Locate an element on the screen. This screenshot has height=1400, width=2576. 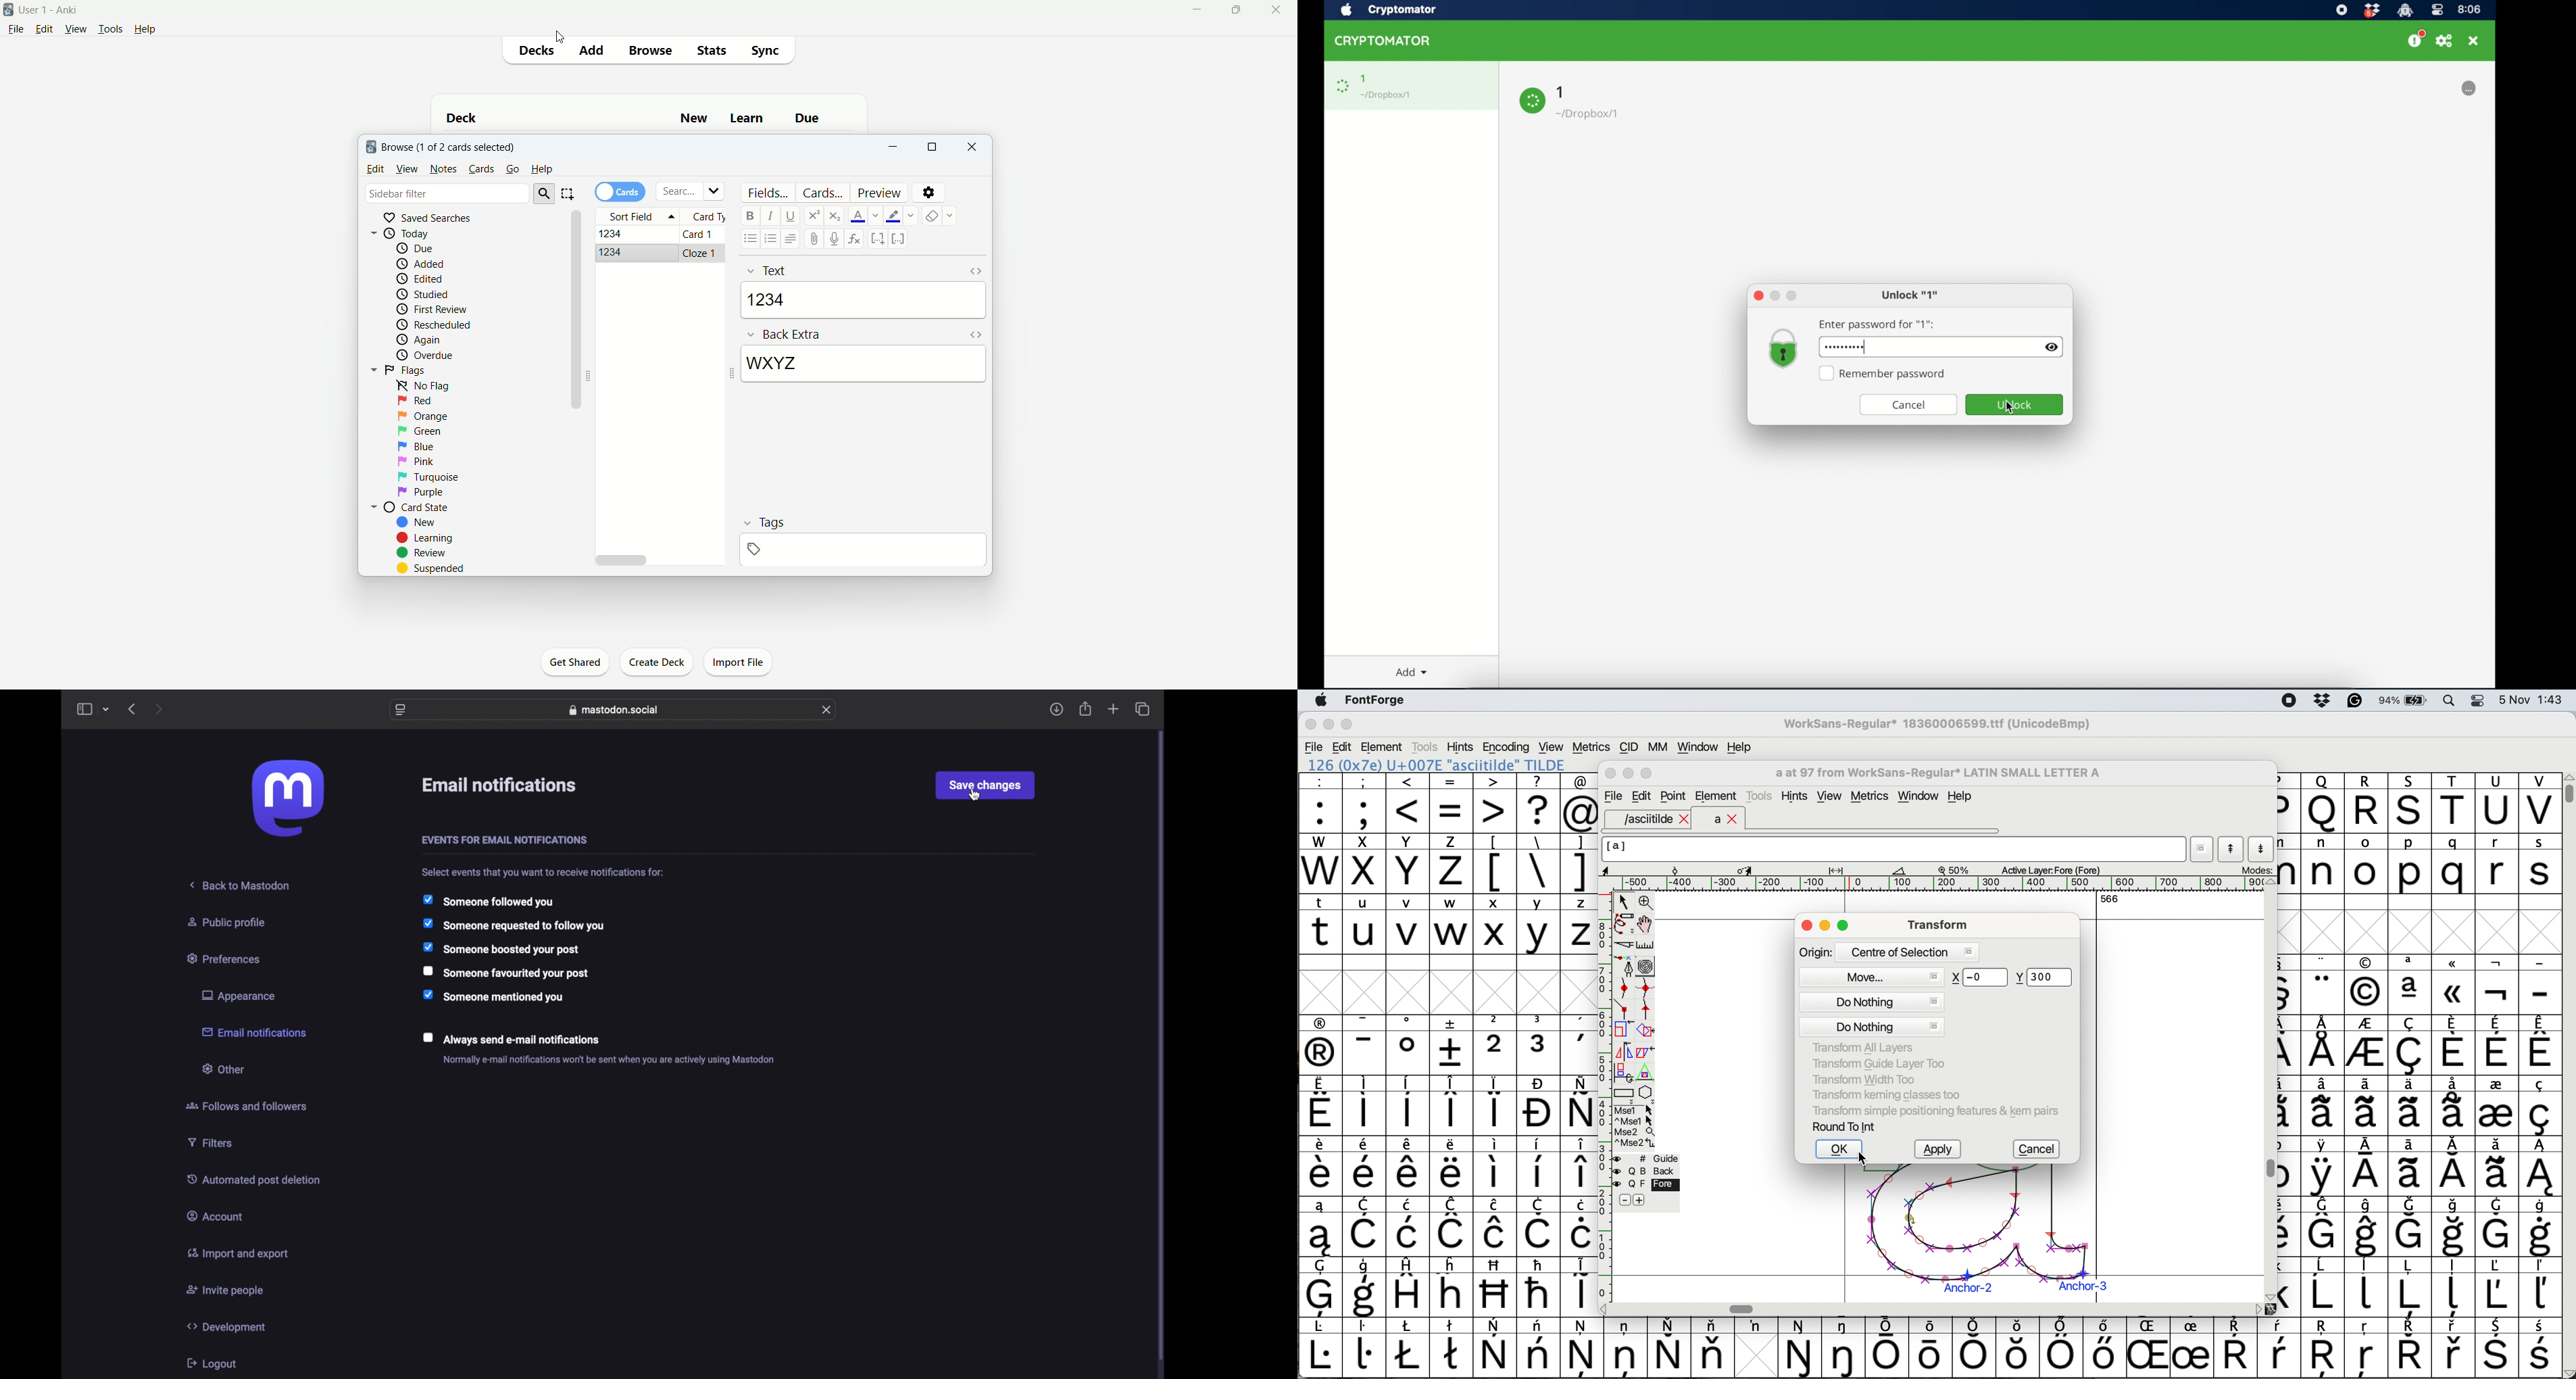
pink is located at coordinates (416, 461).